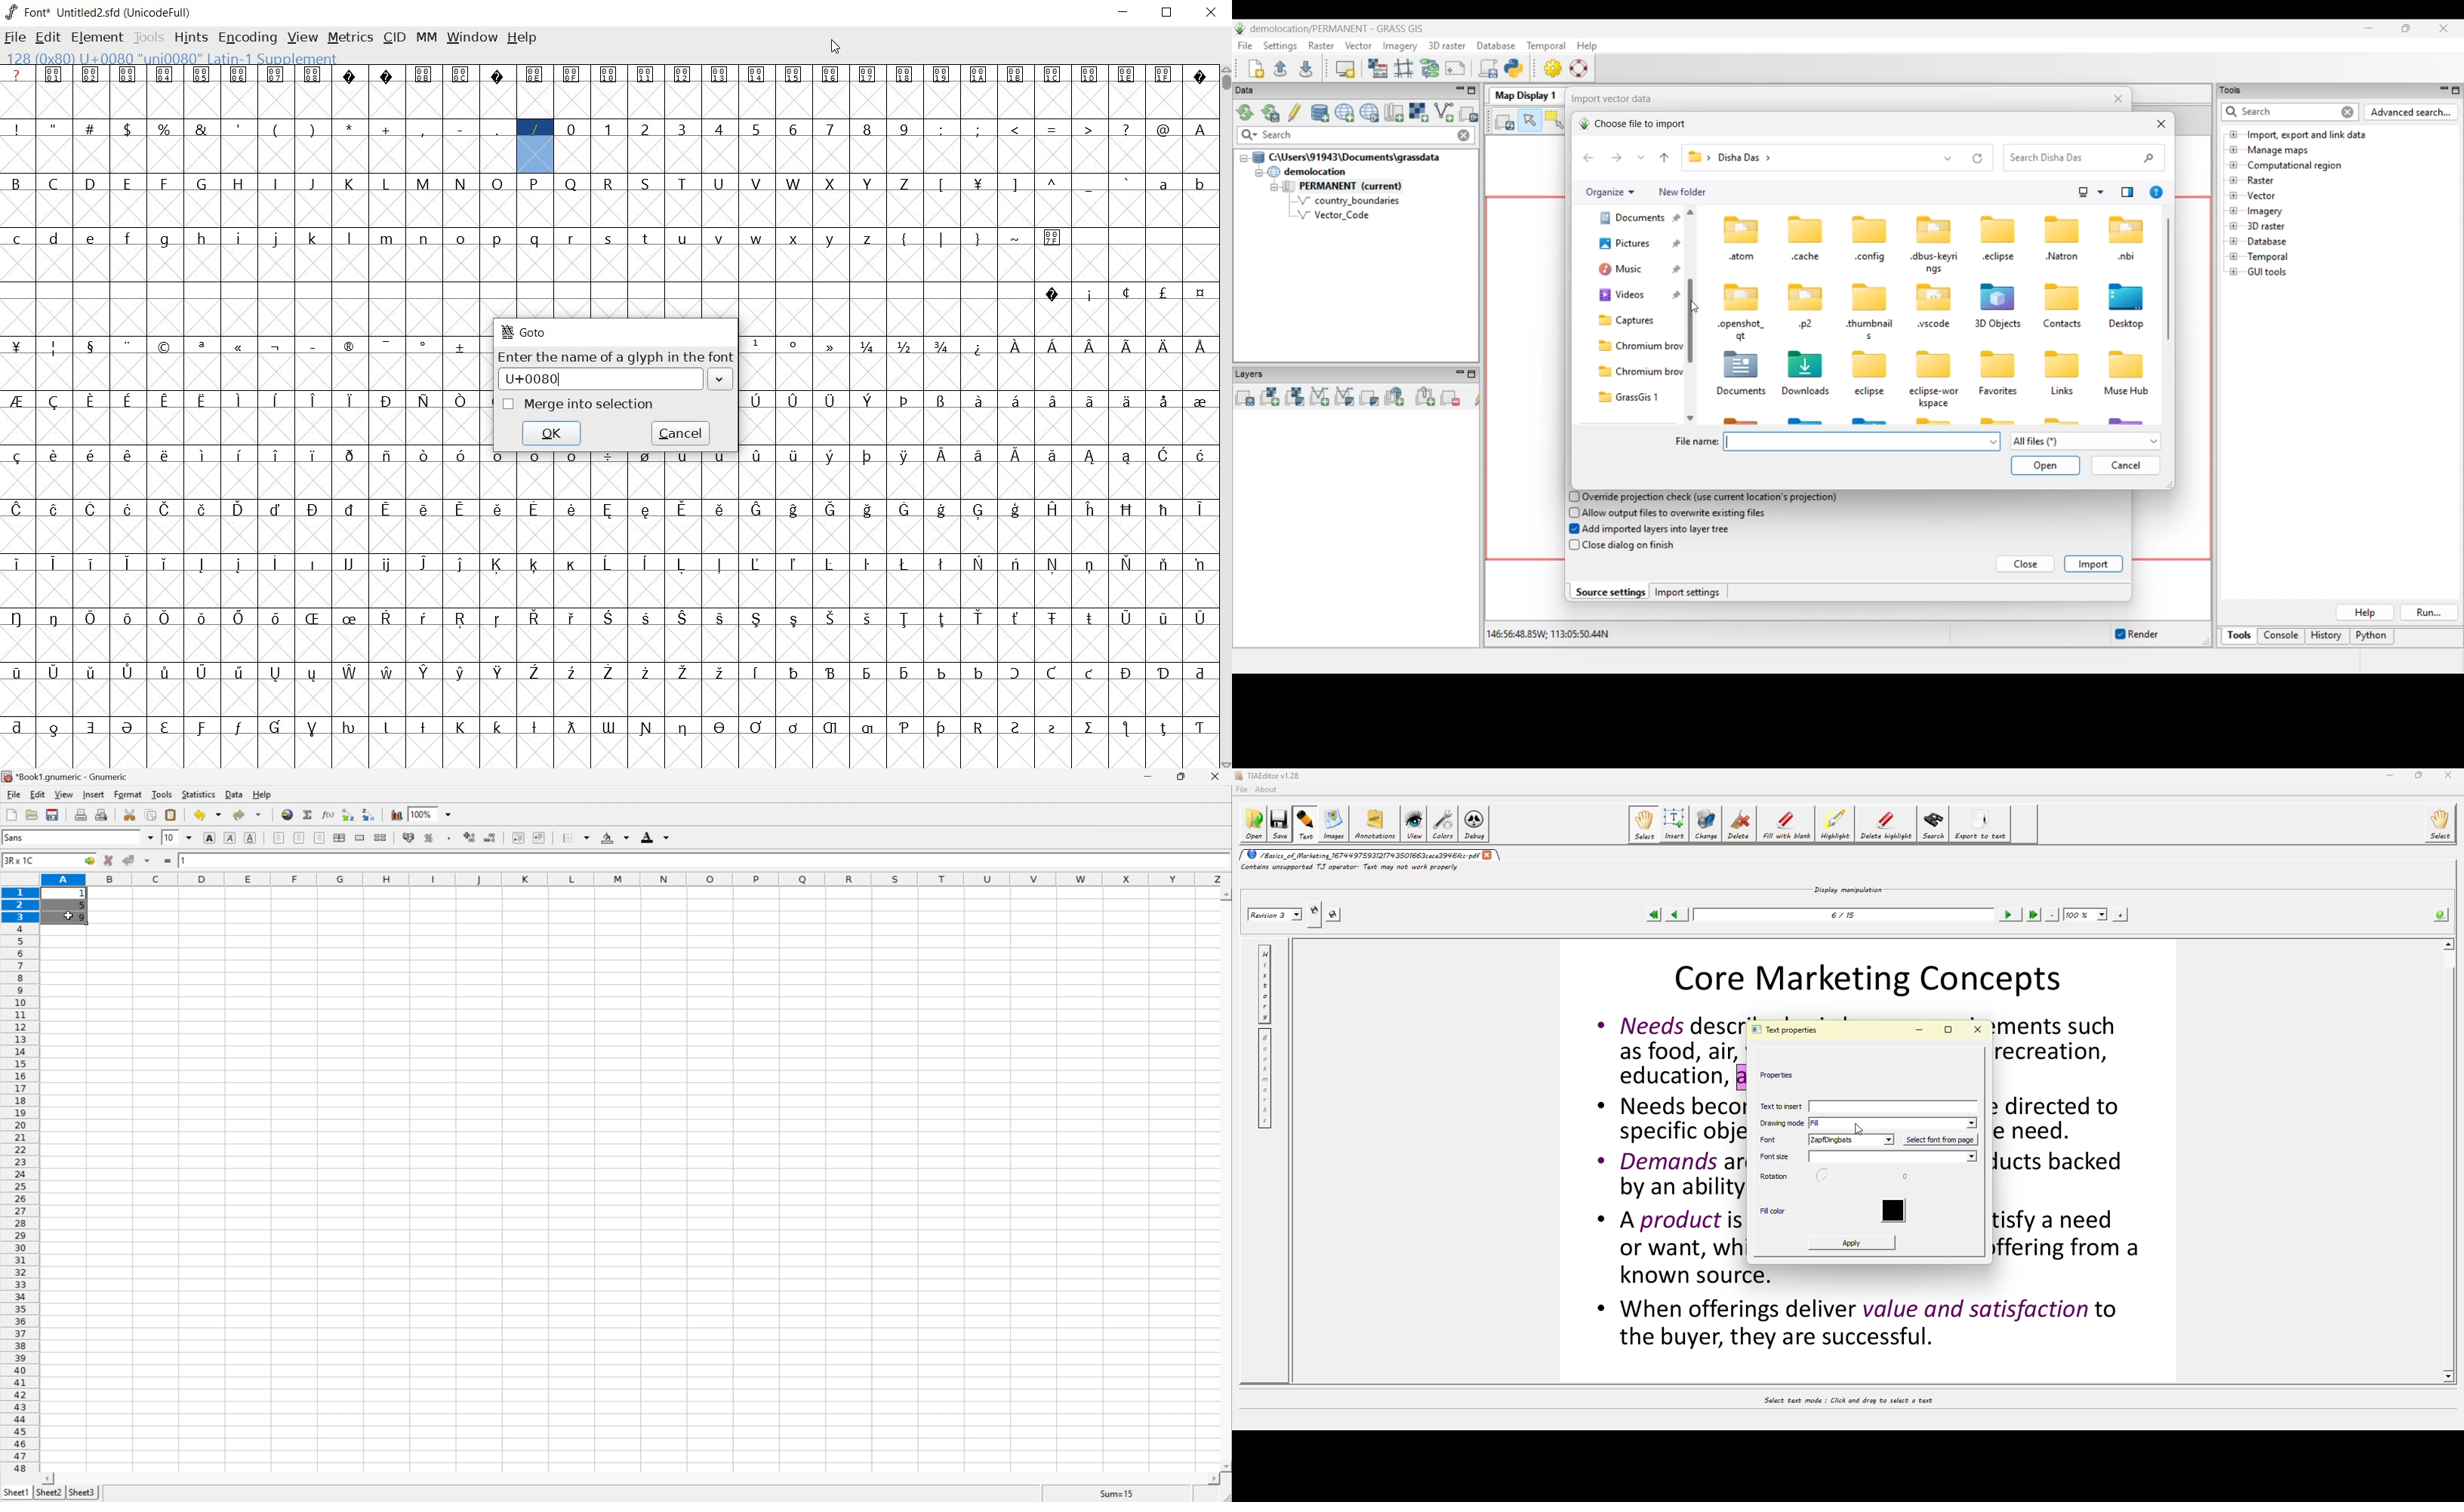 Image resolution: width=2464 pixels, height=1512 pixels. Describe the element at coordinates (350, 184) in the screenshot. I see `glyph` at that location.